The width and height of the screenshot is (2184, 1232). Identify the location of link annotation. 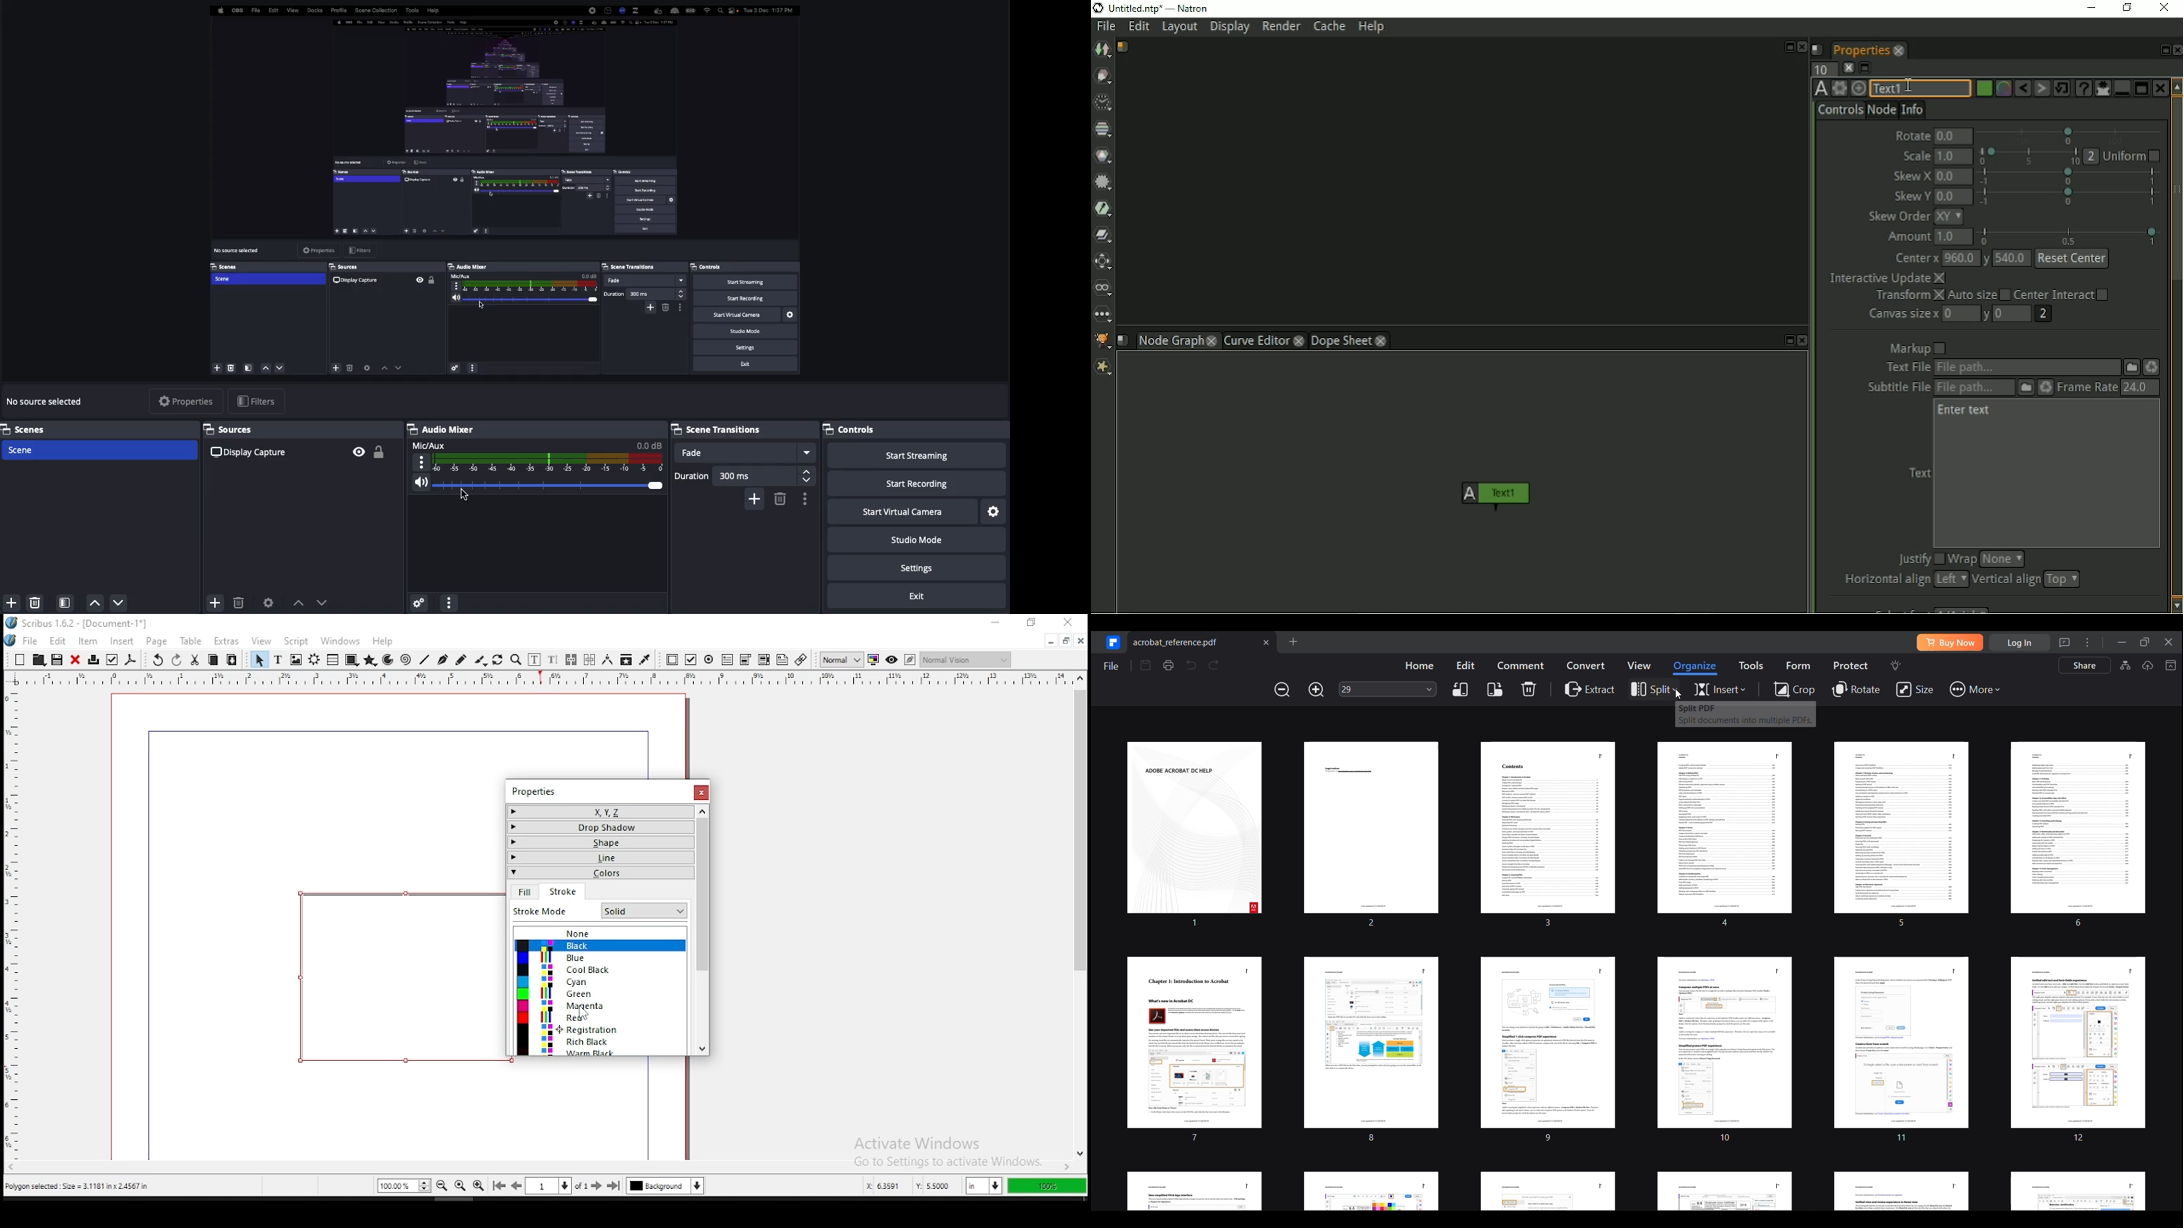
(801, 659).